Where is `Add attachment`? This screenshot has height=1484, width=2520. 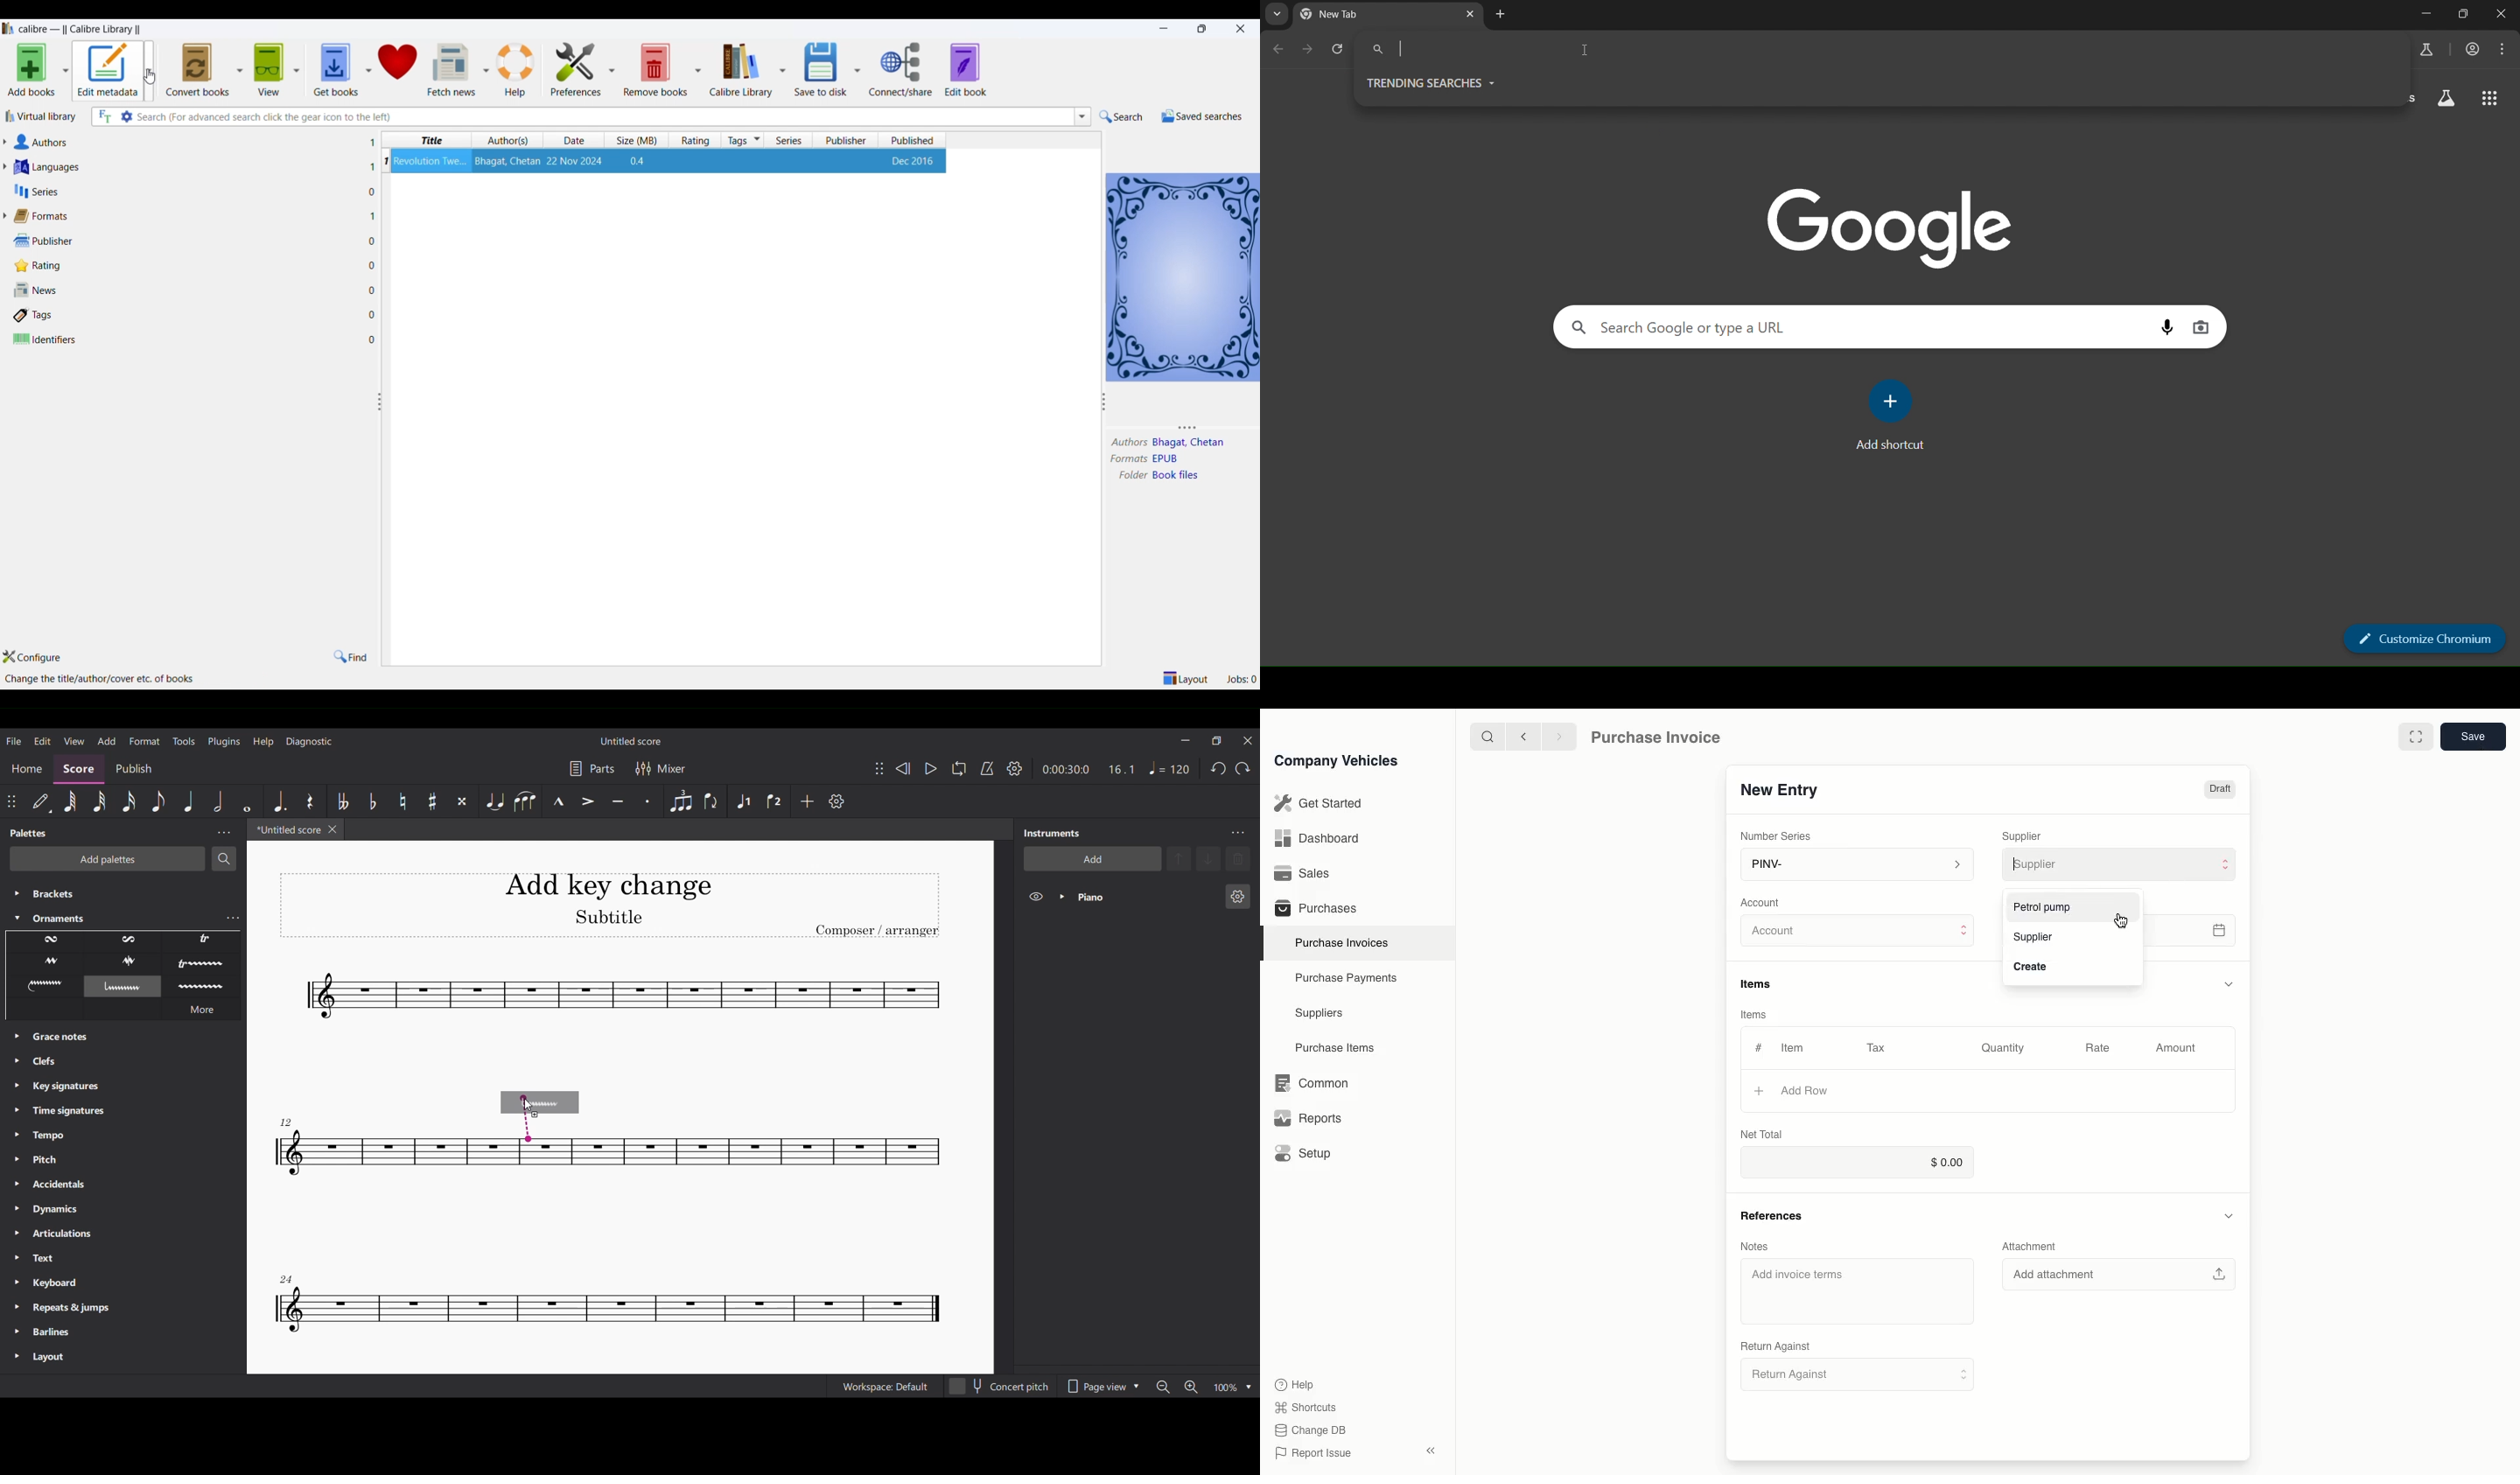 Add attachment is located at coordinates (2117, 1273).